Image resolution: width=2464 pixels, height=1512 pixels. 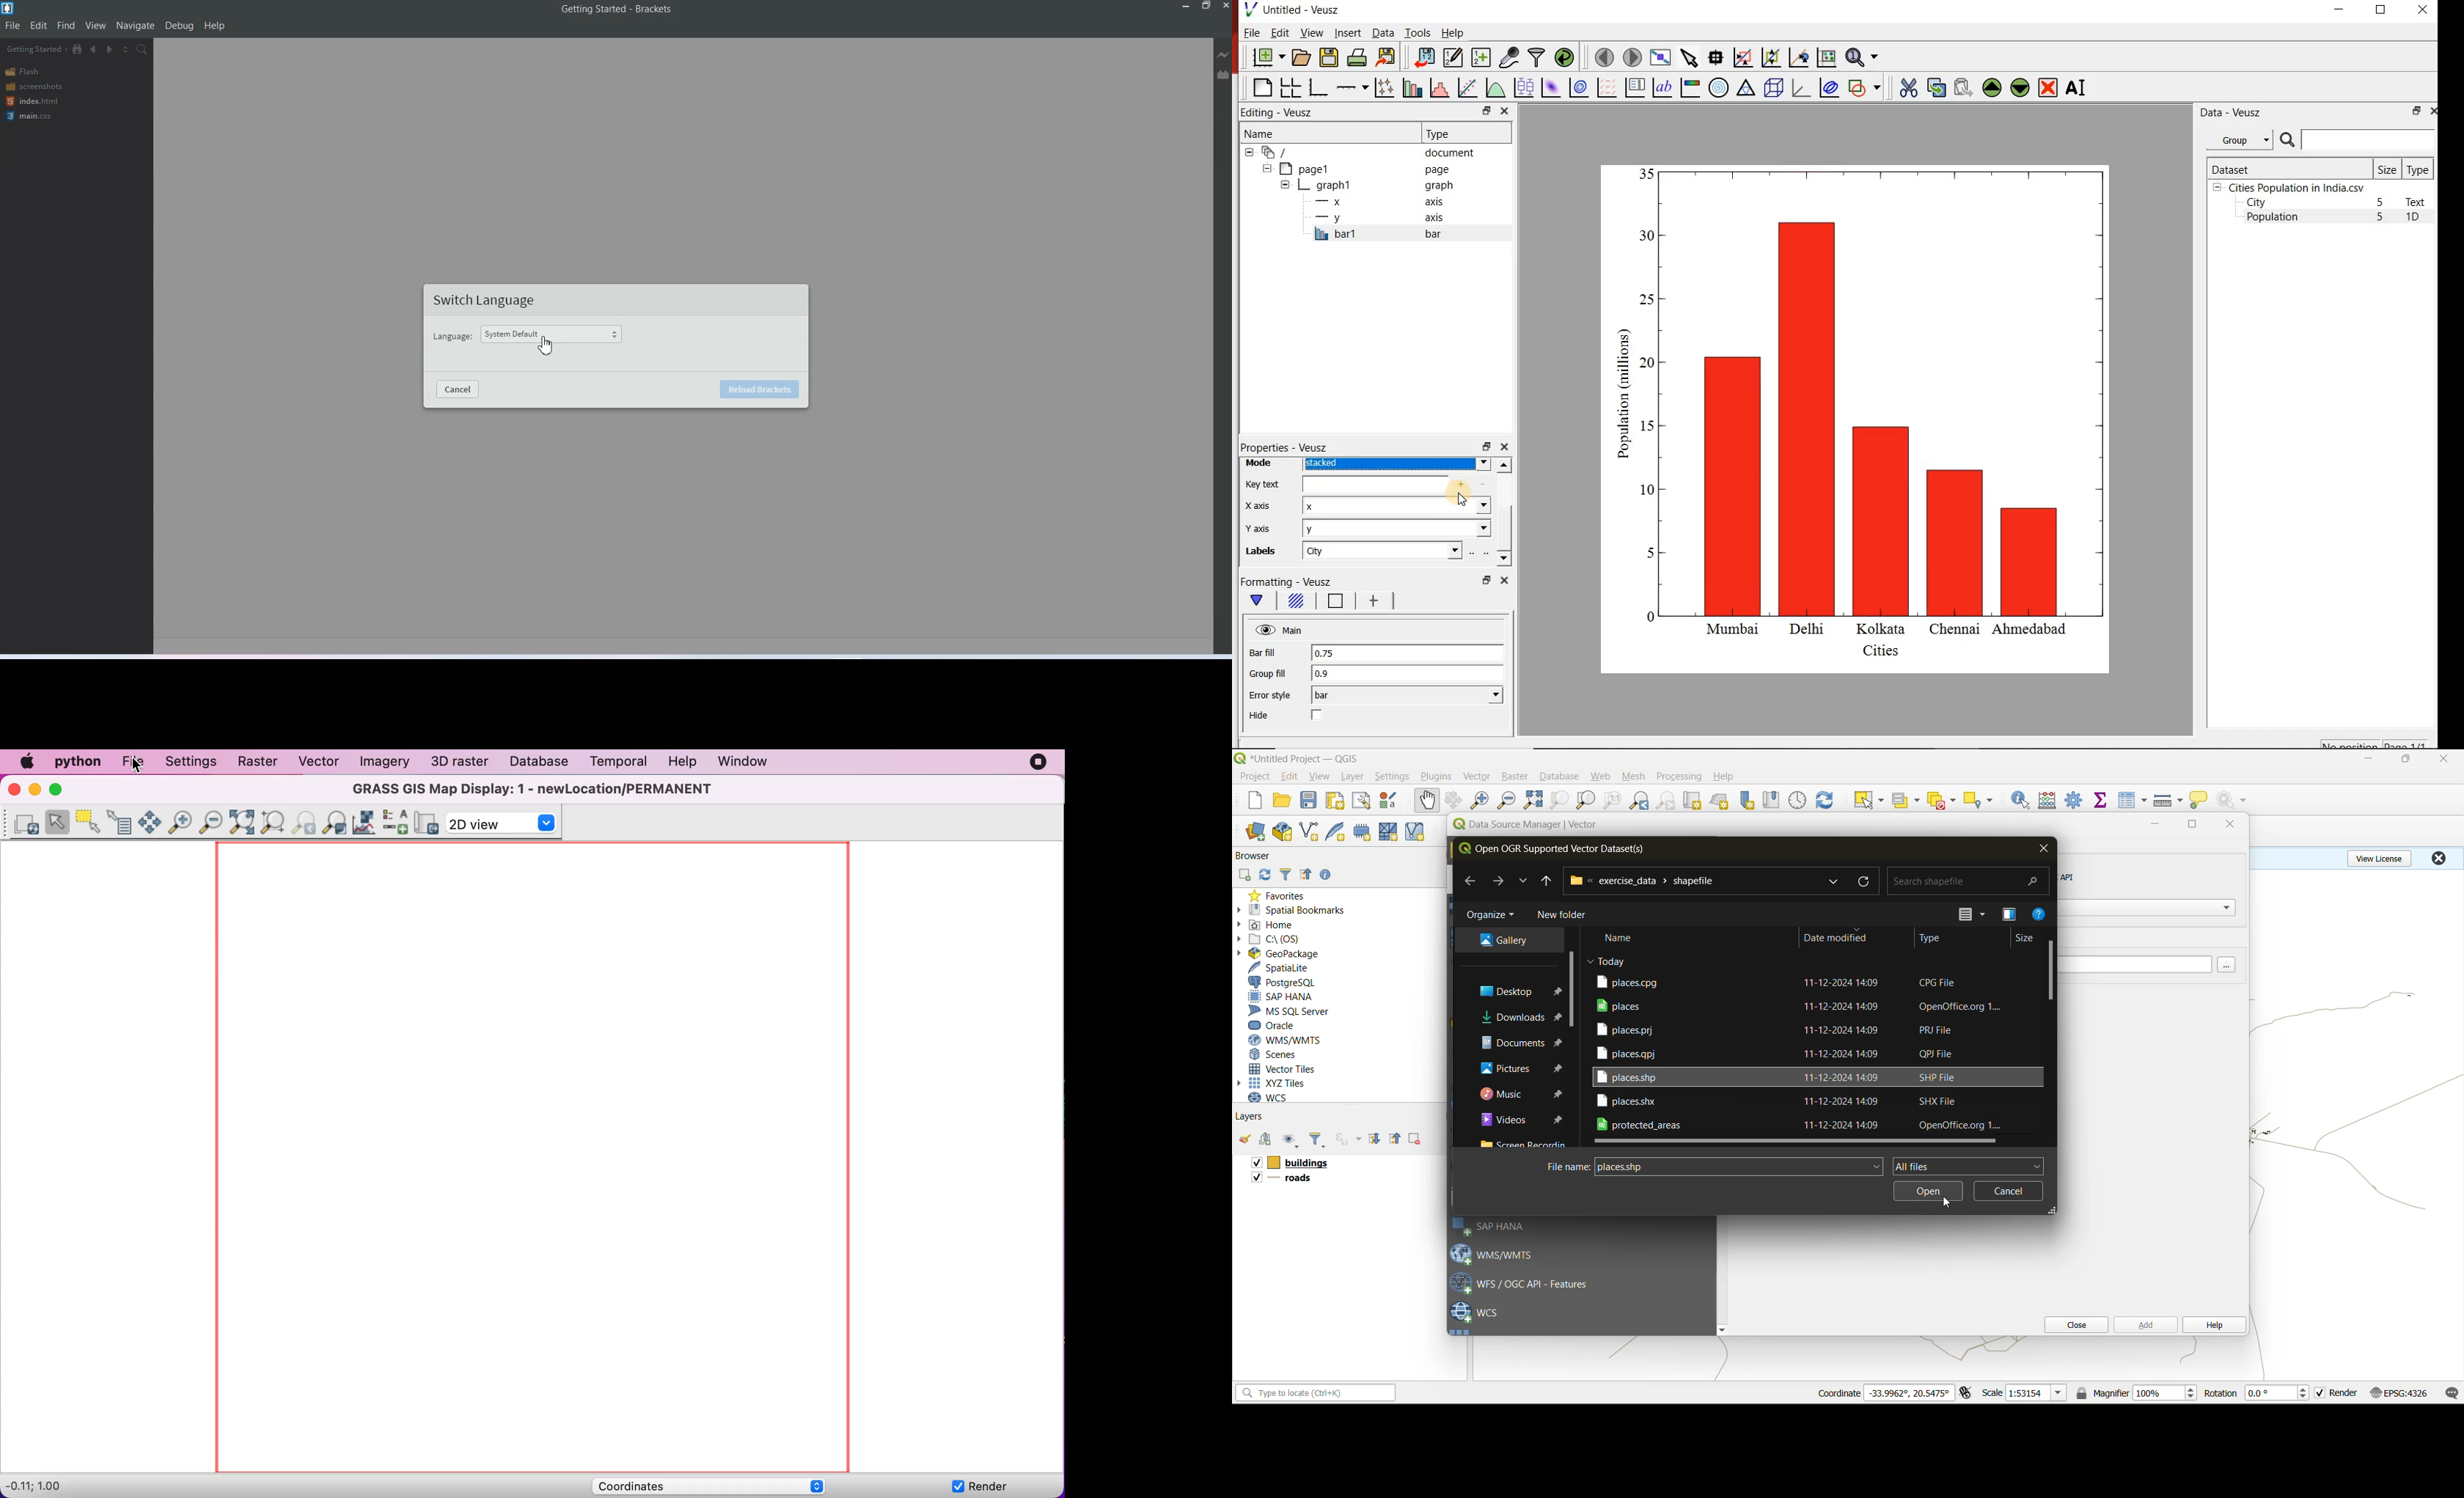 I want to click on polar graph, so click(x=1719, y=87).